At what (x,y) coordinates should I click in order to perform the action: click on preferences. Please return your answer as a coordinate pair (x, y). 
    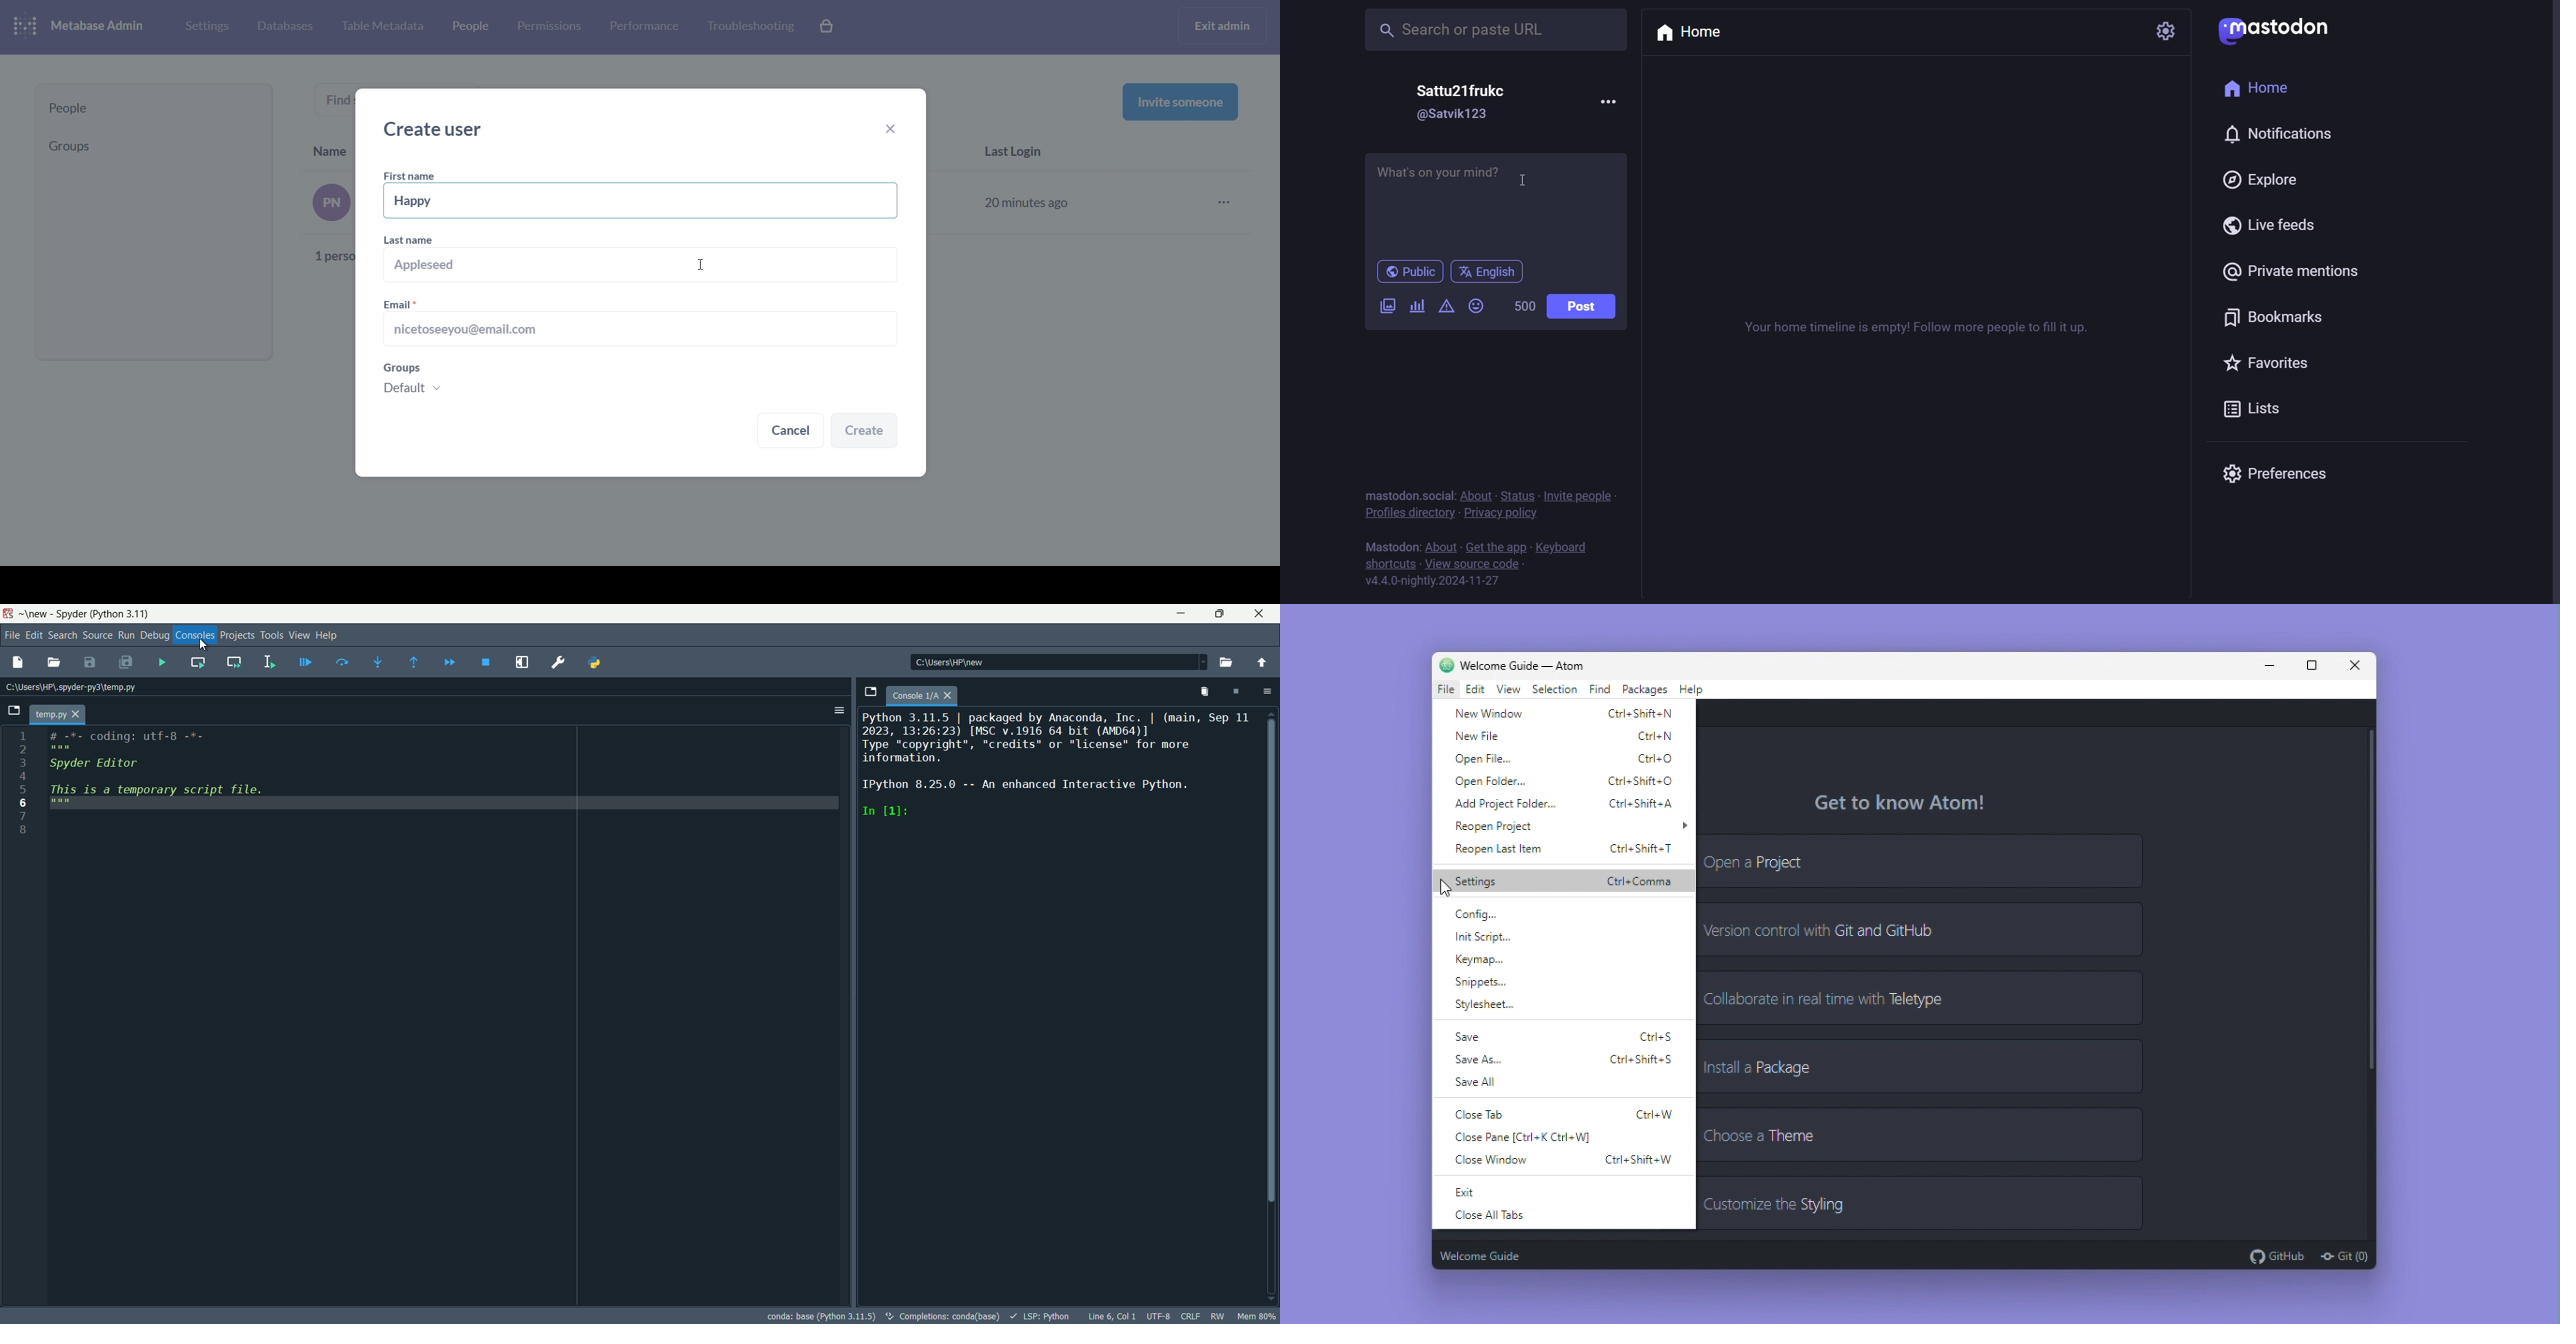
    Looking at the image, I should click on (555, 661).